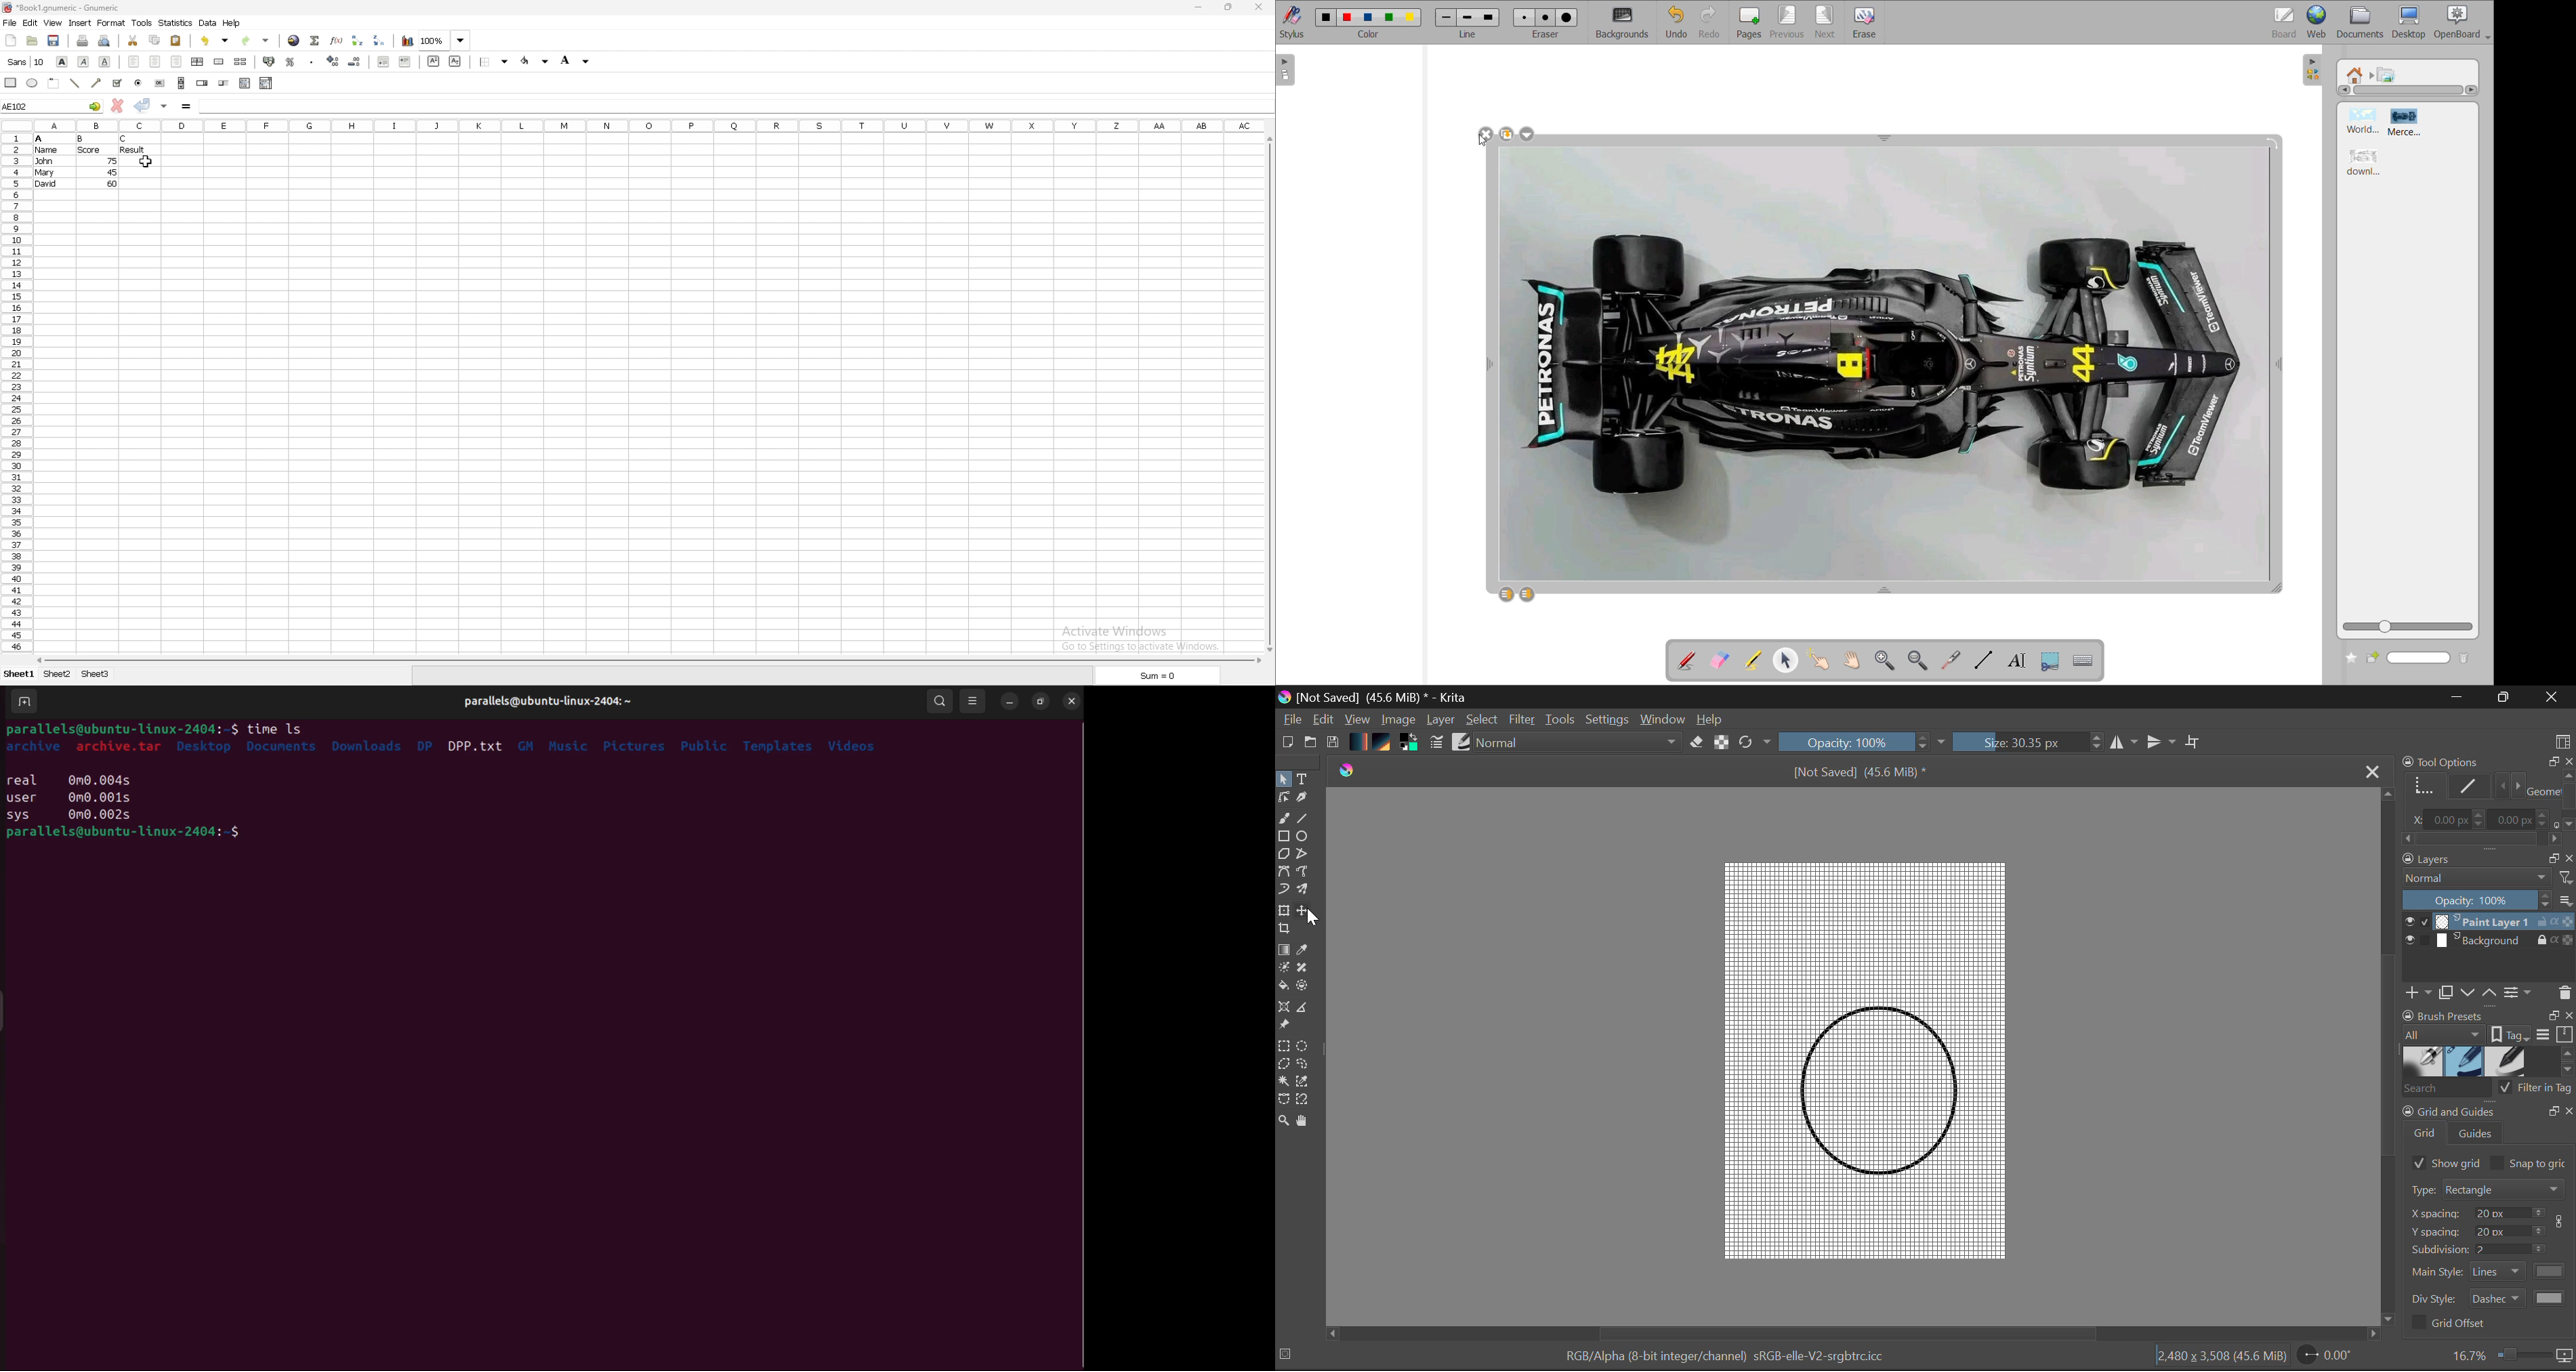 The image size is (2576, 1372). What do you see at coordinates (134, 62) in the screenshot?
I see `align left` at bounding box center [134, 62].